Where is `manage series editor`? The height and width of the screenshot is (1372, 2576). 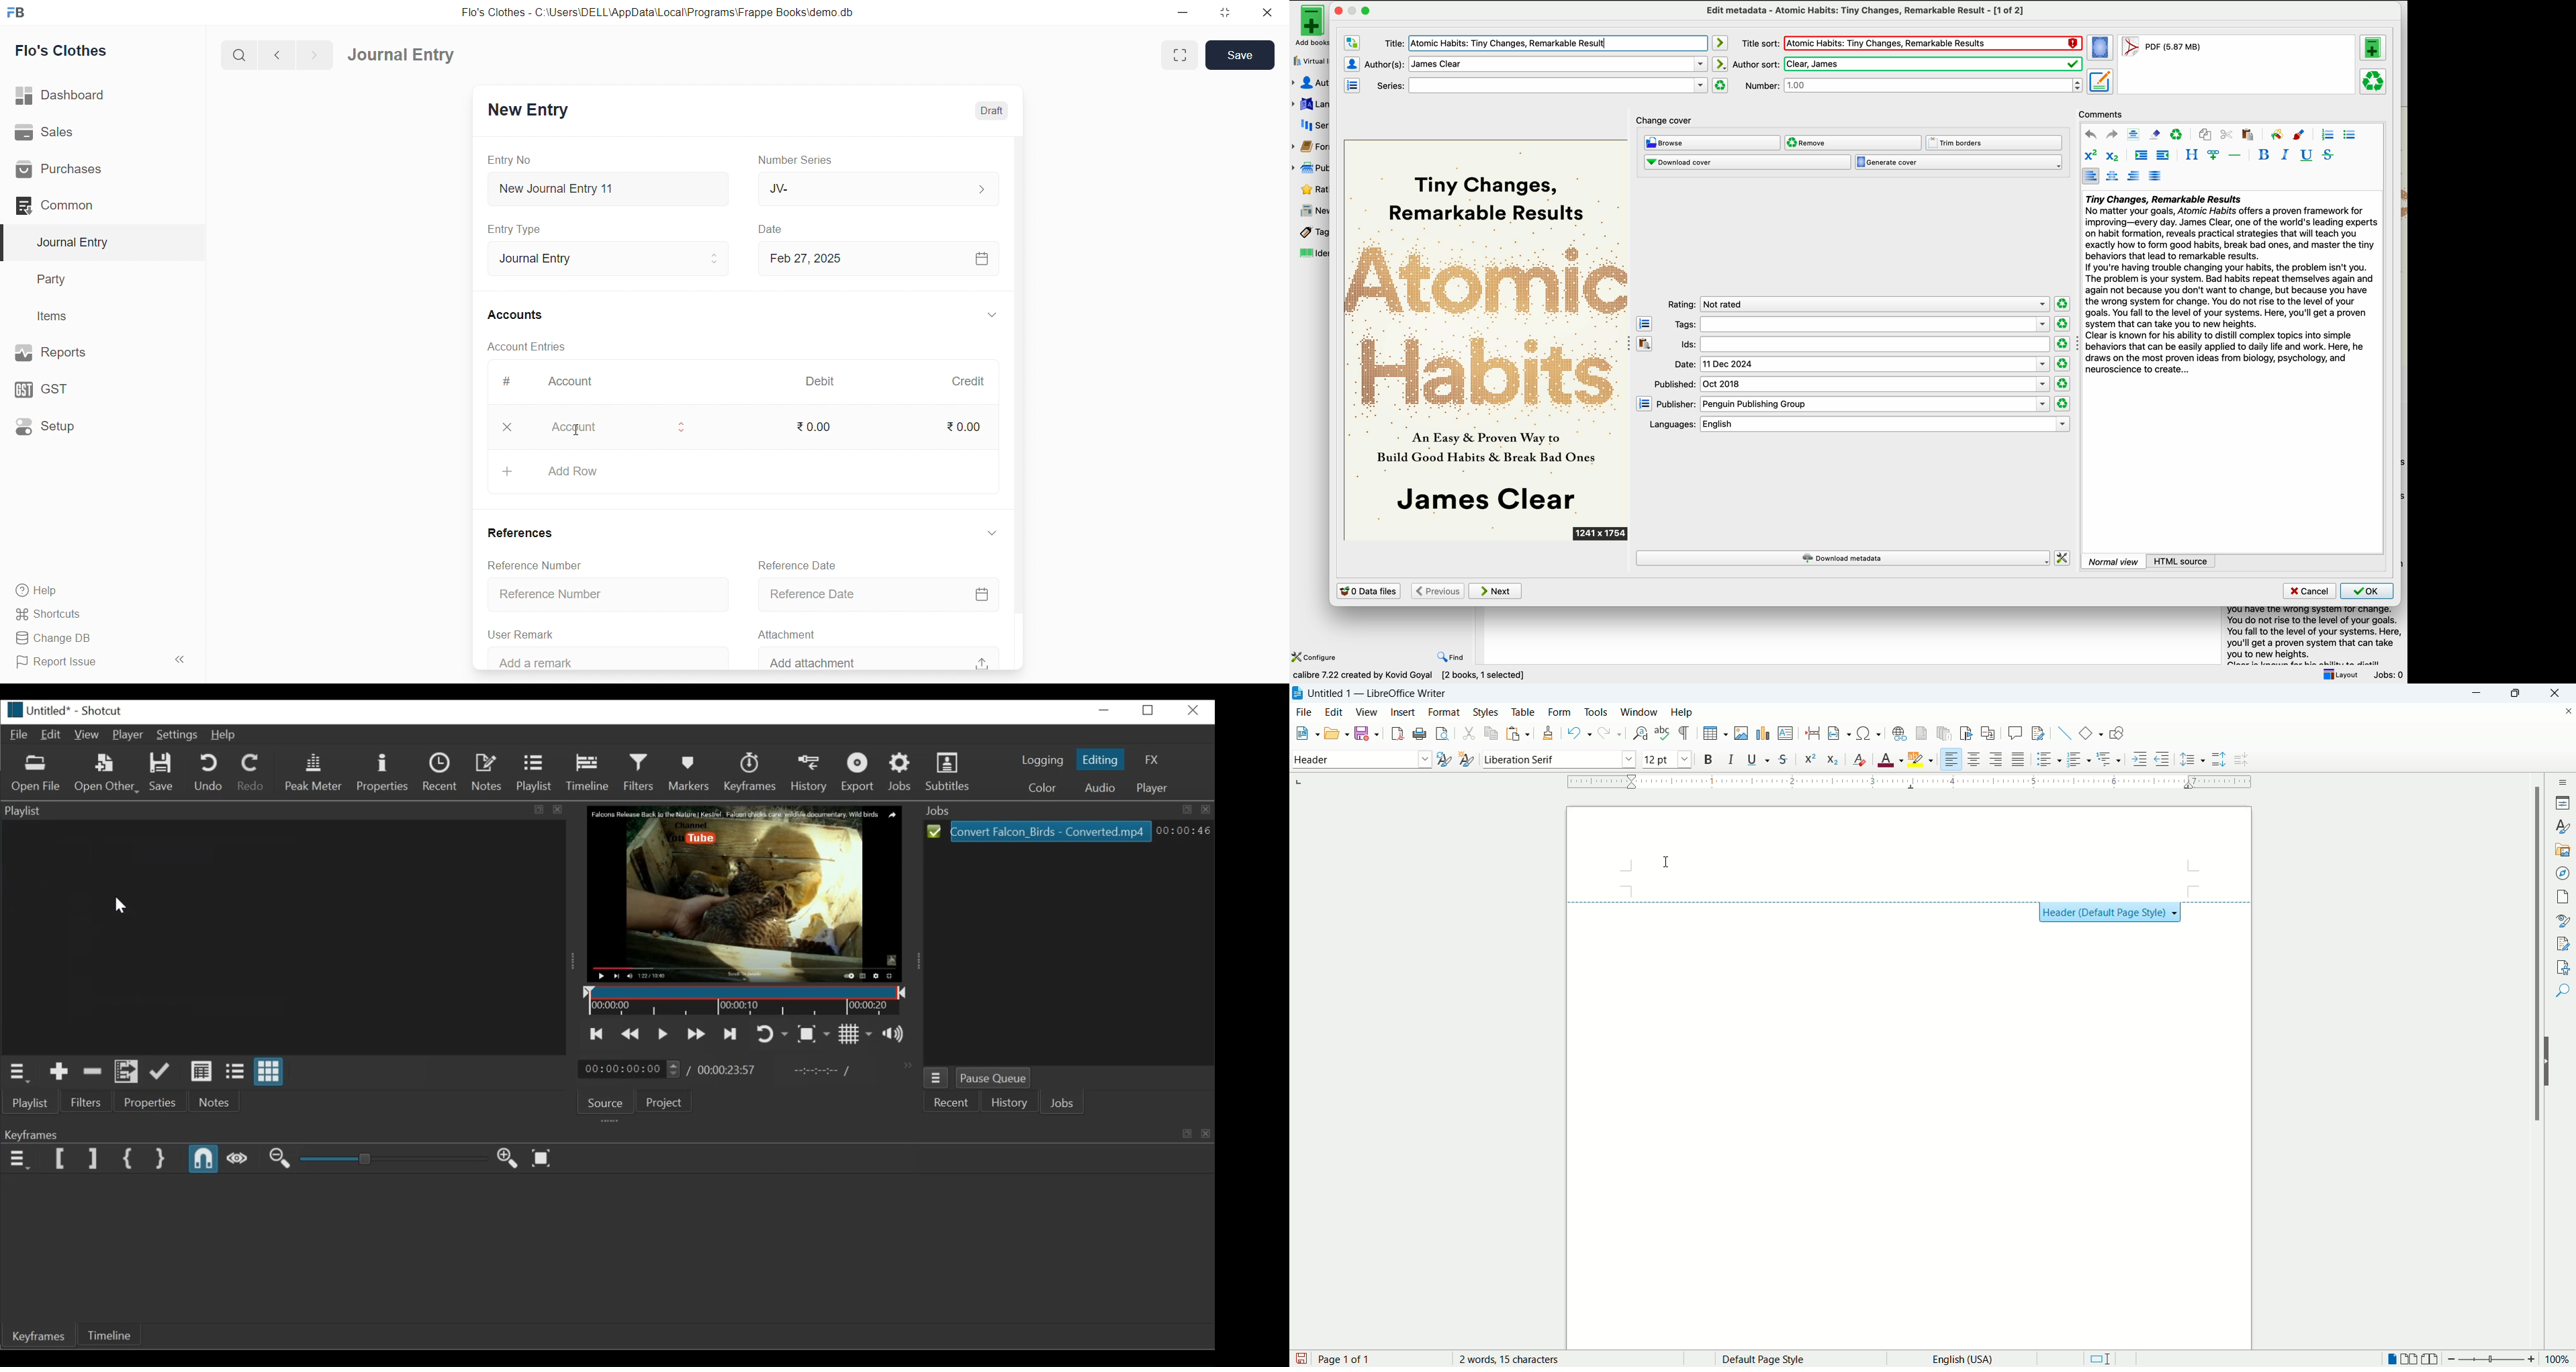 manage series editor is located at coordinates (1354, 86).